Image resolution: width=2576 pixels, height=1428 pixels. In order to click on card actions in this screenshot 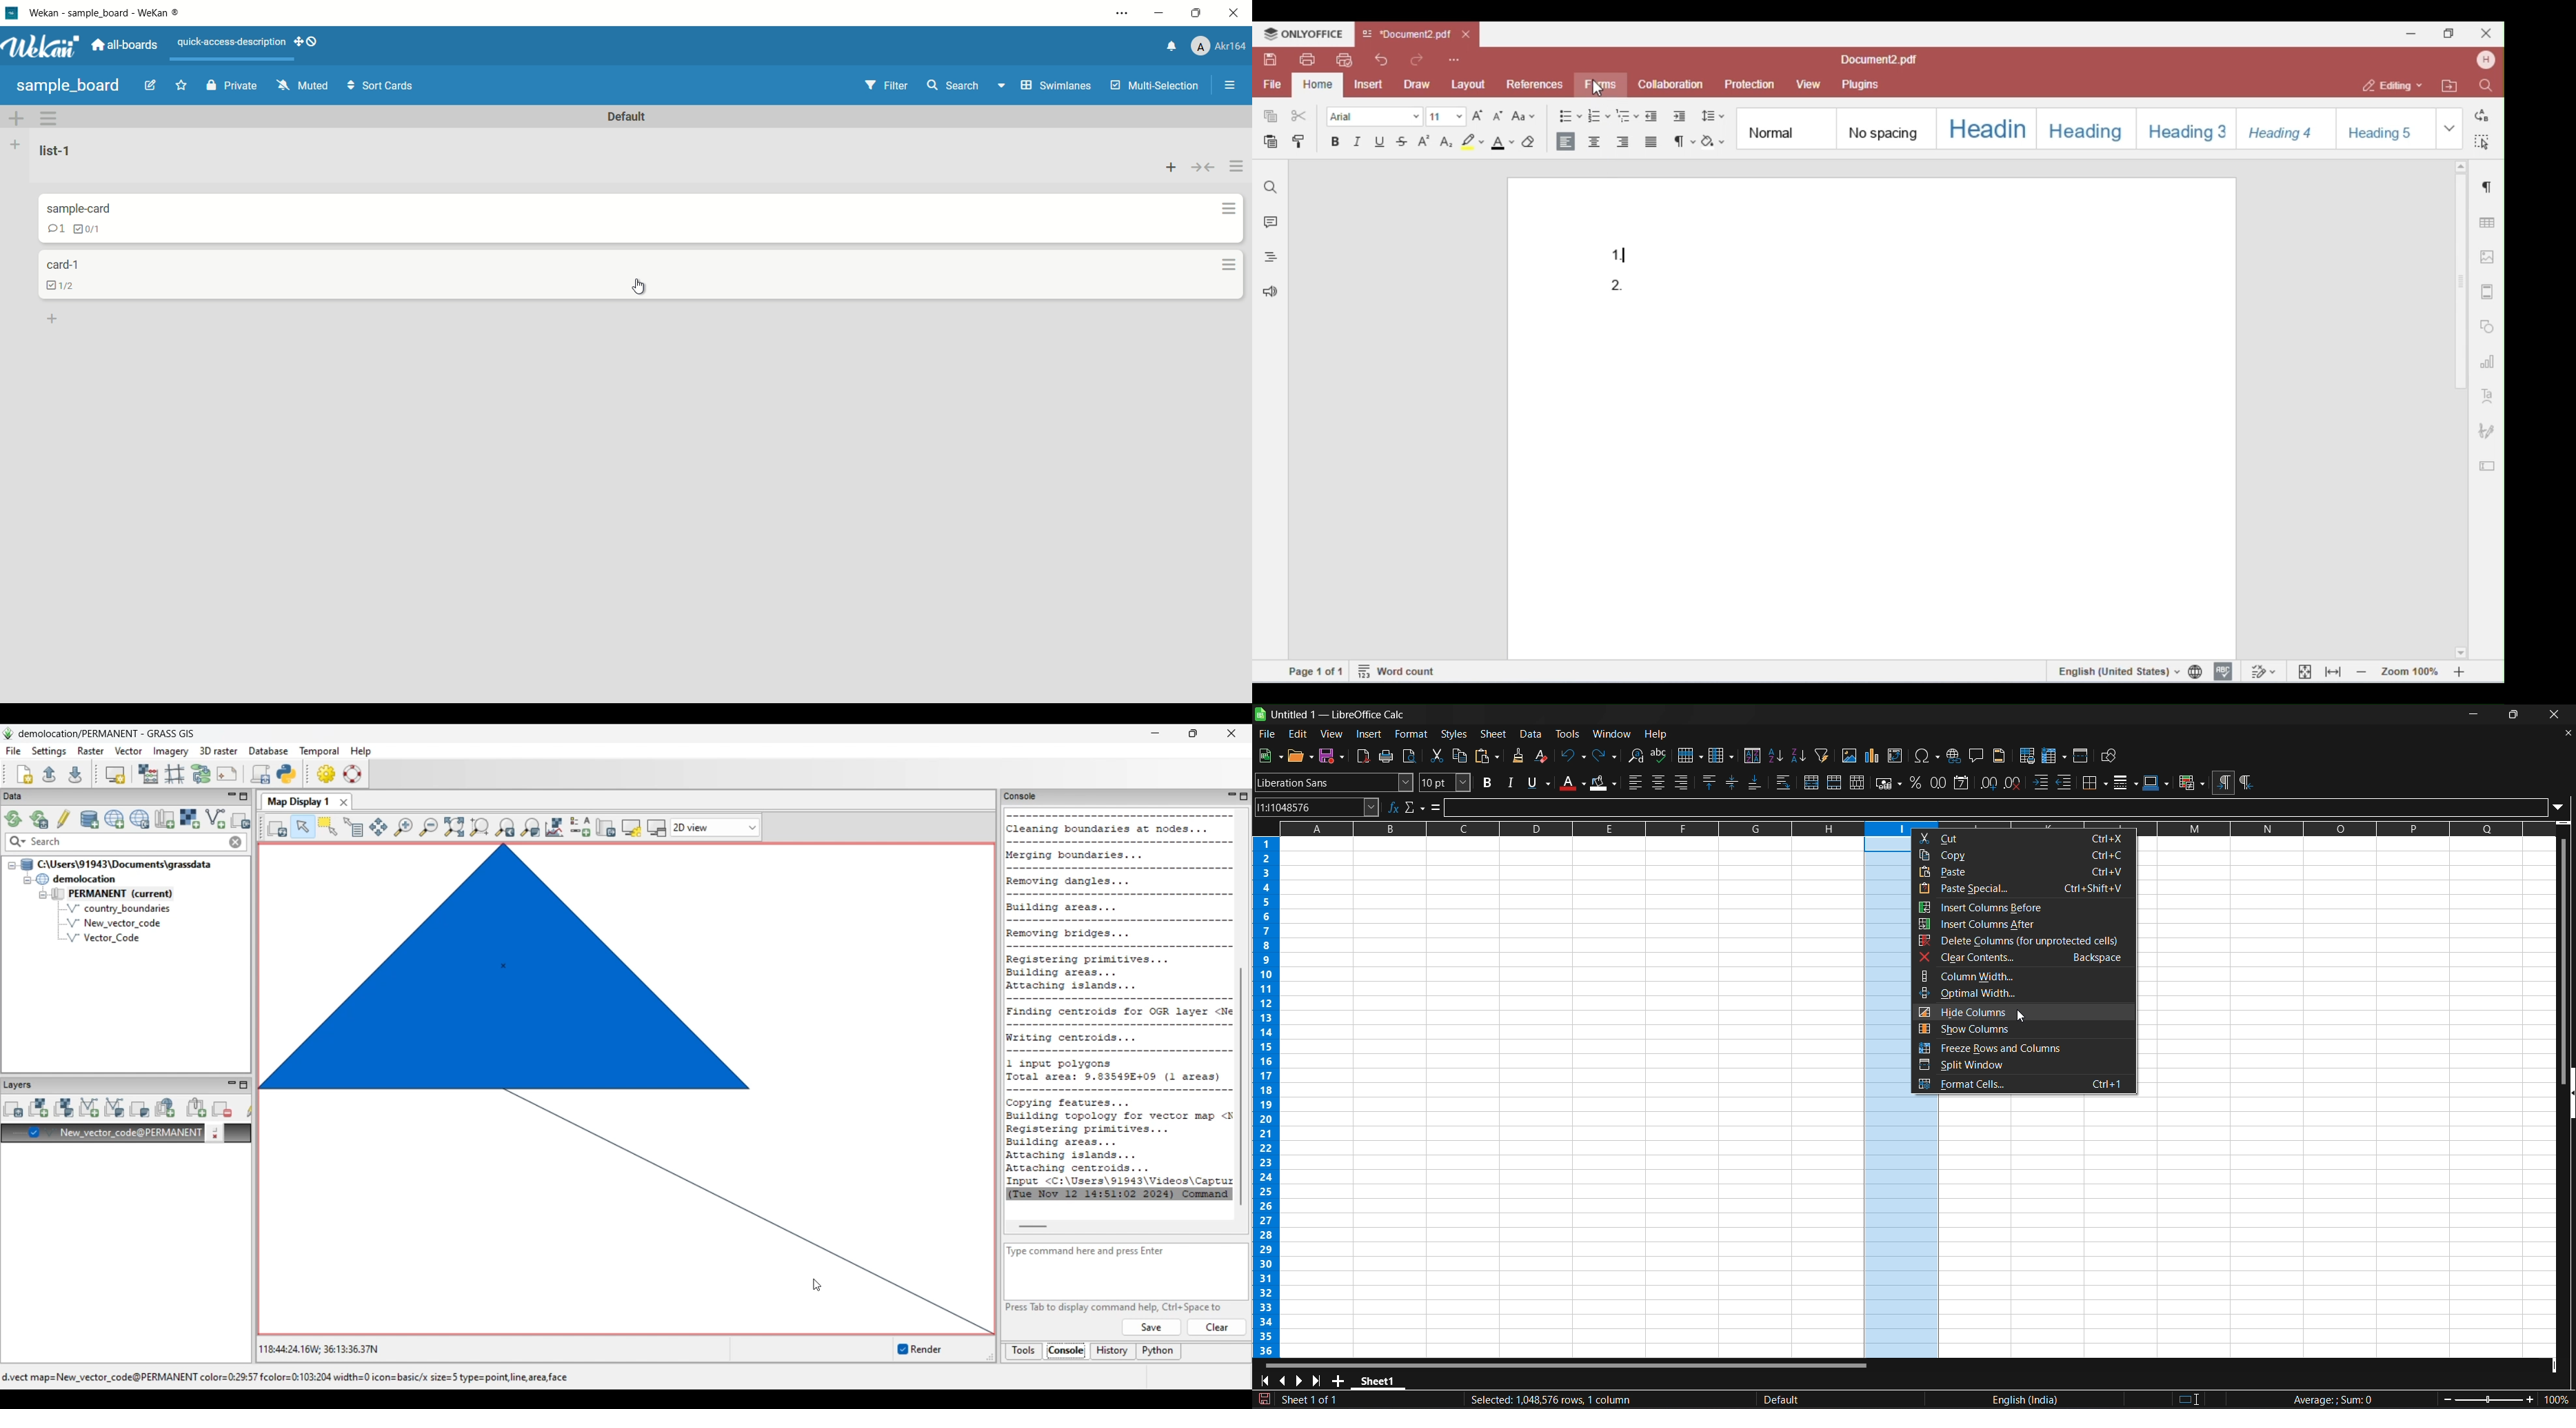, I will do `click(1228, 207)`.